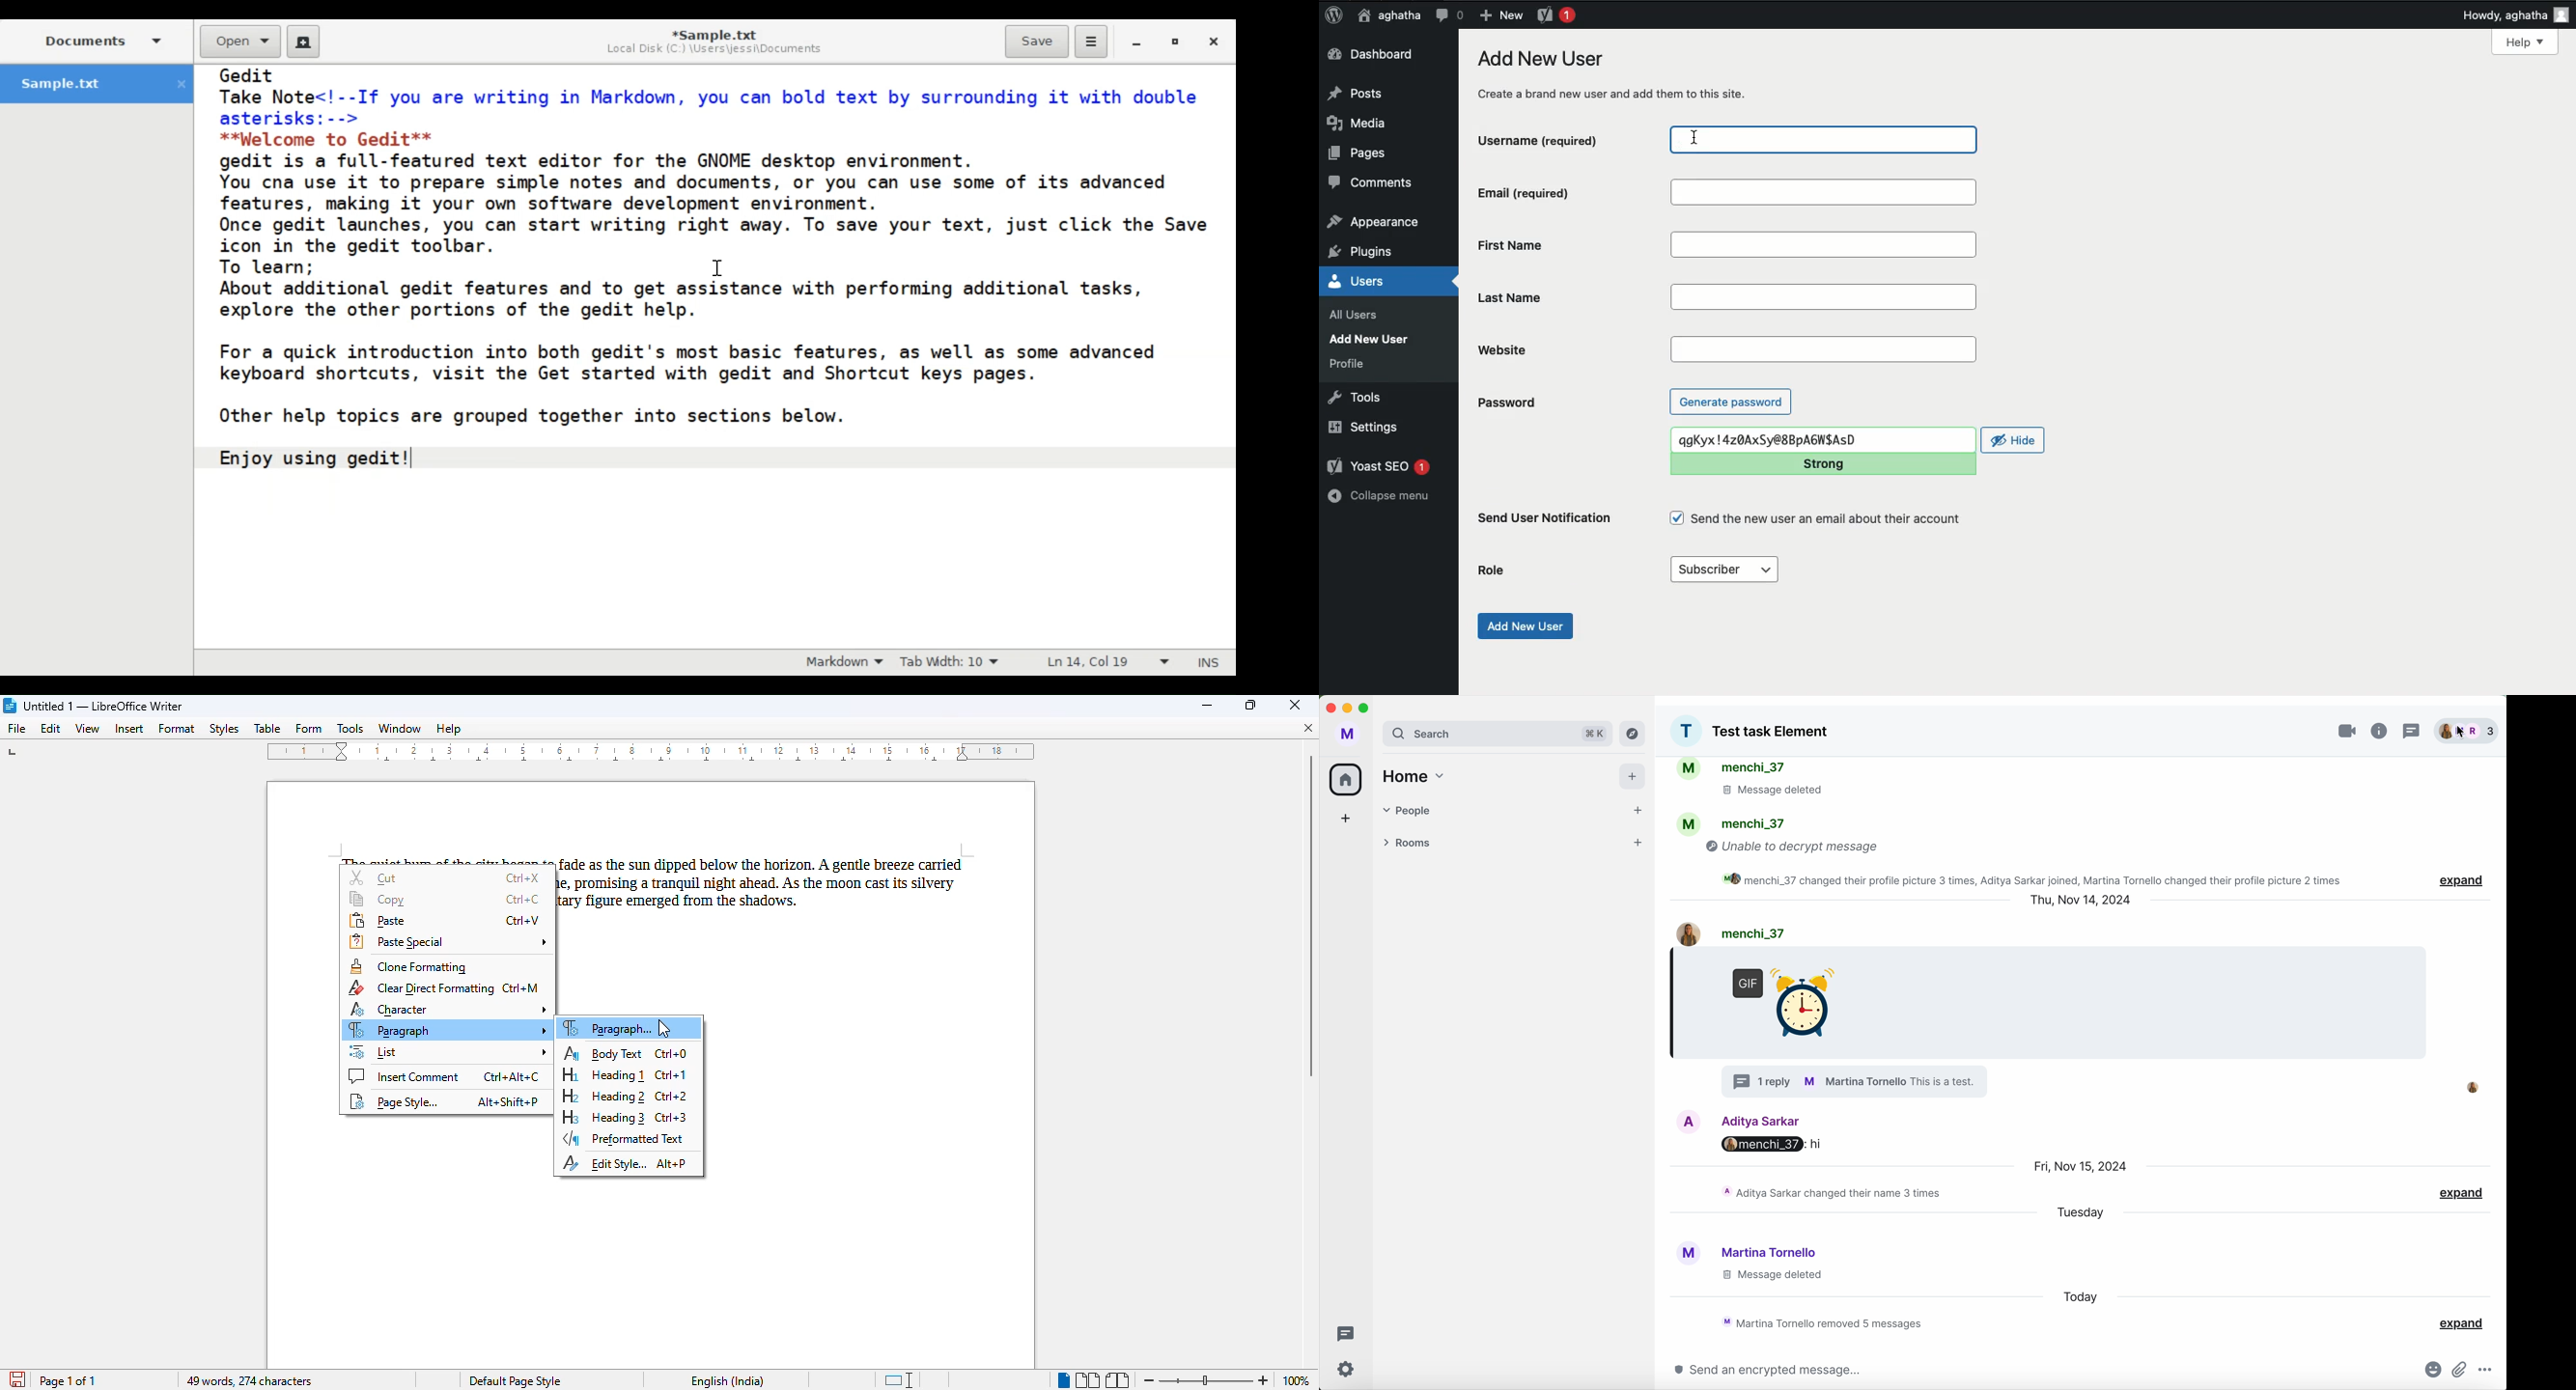  I want to click on edit style, so click(625, 1163).